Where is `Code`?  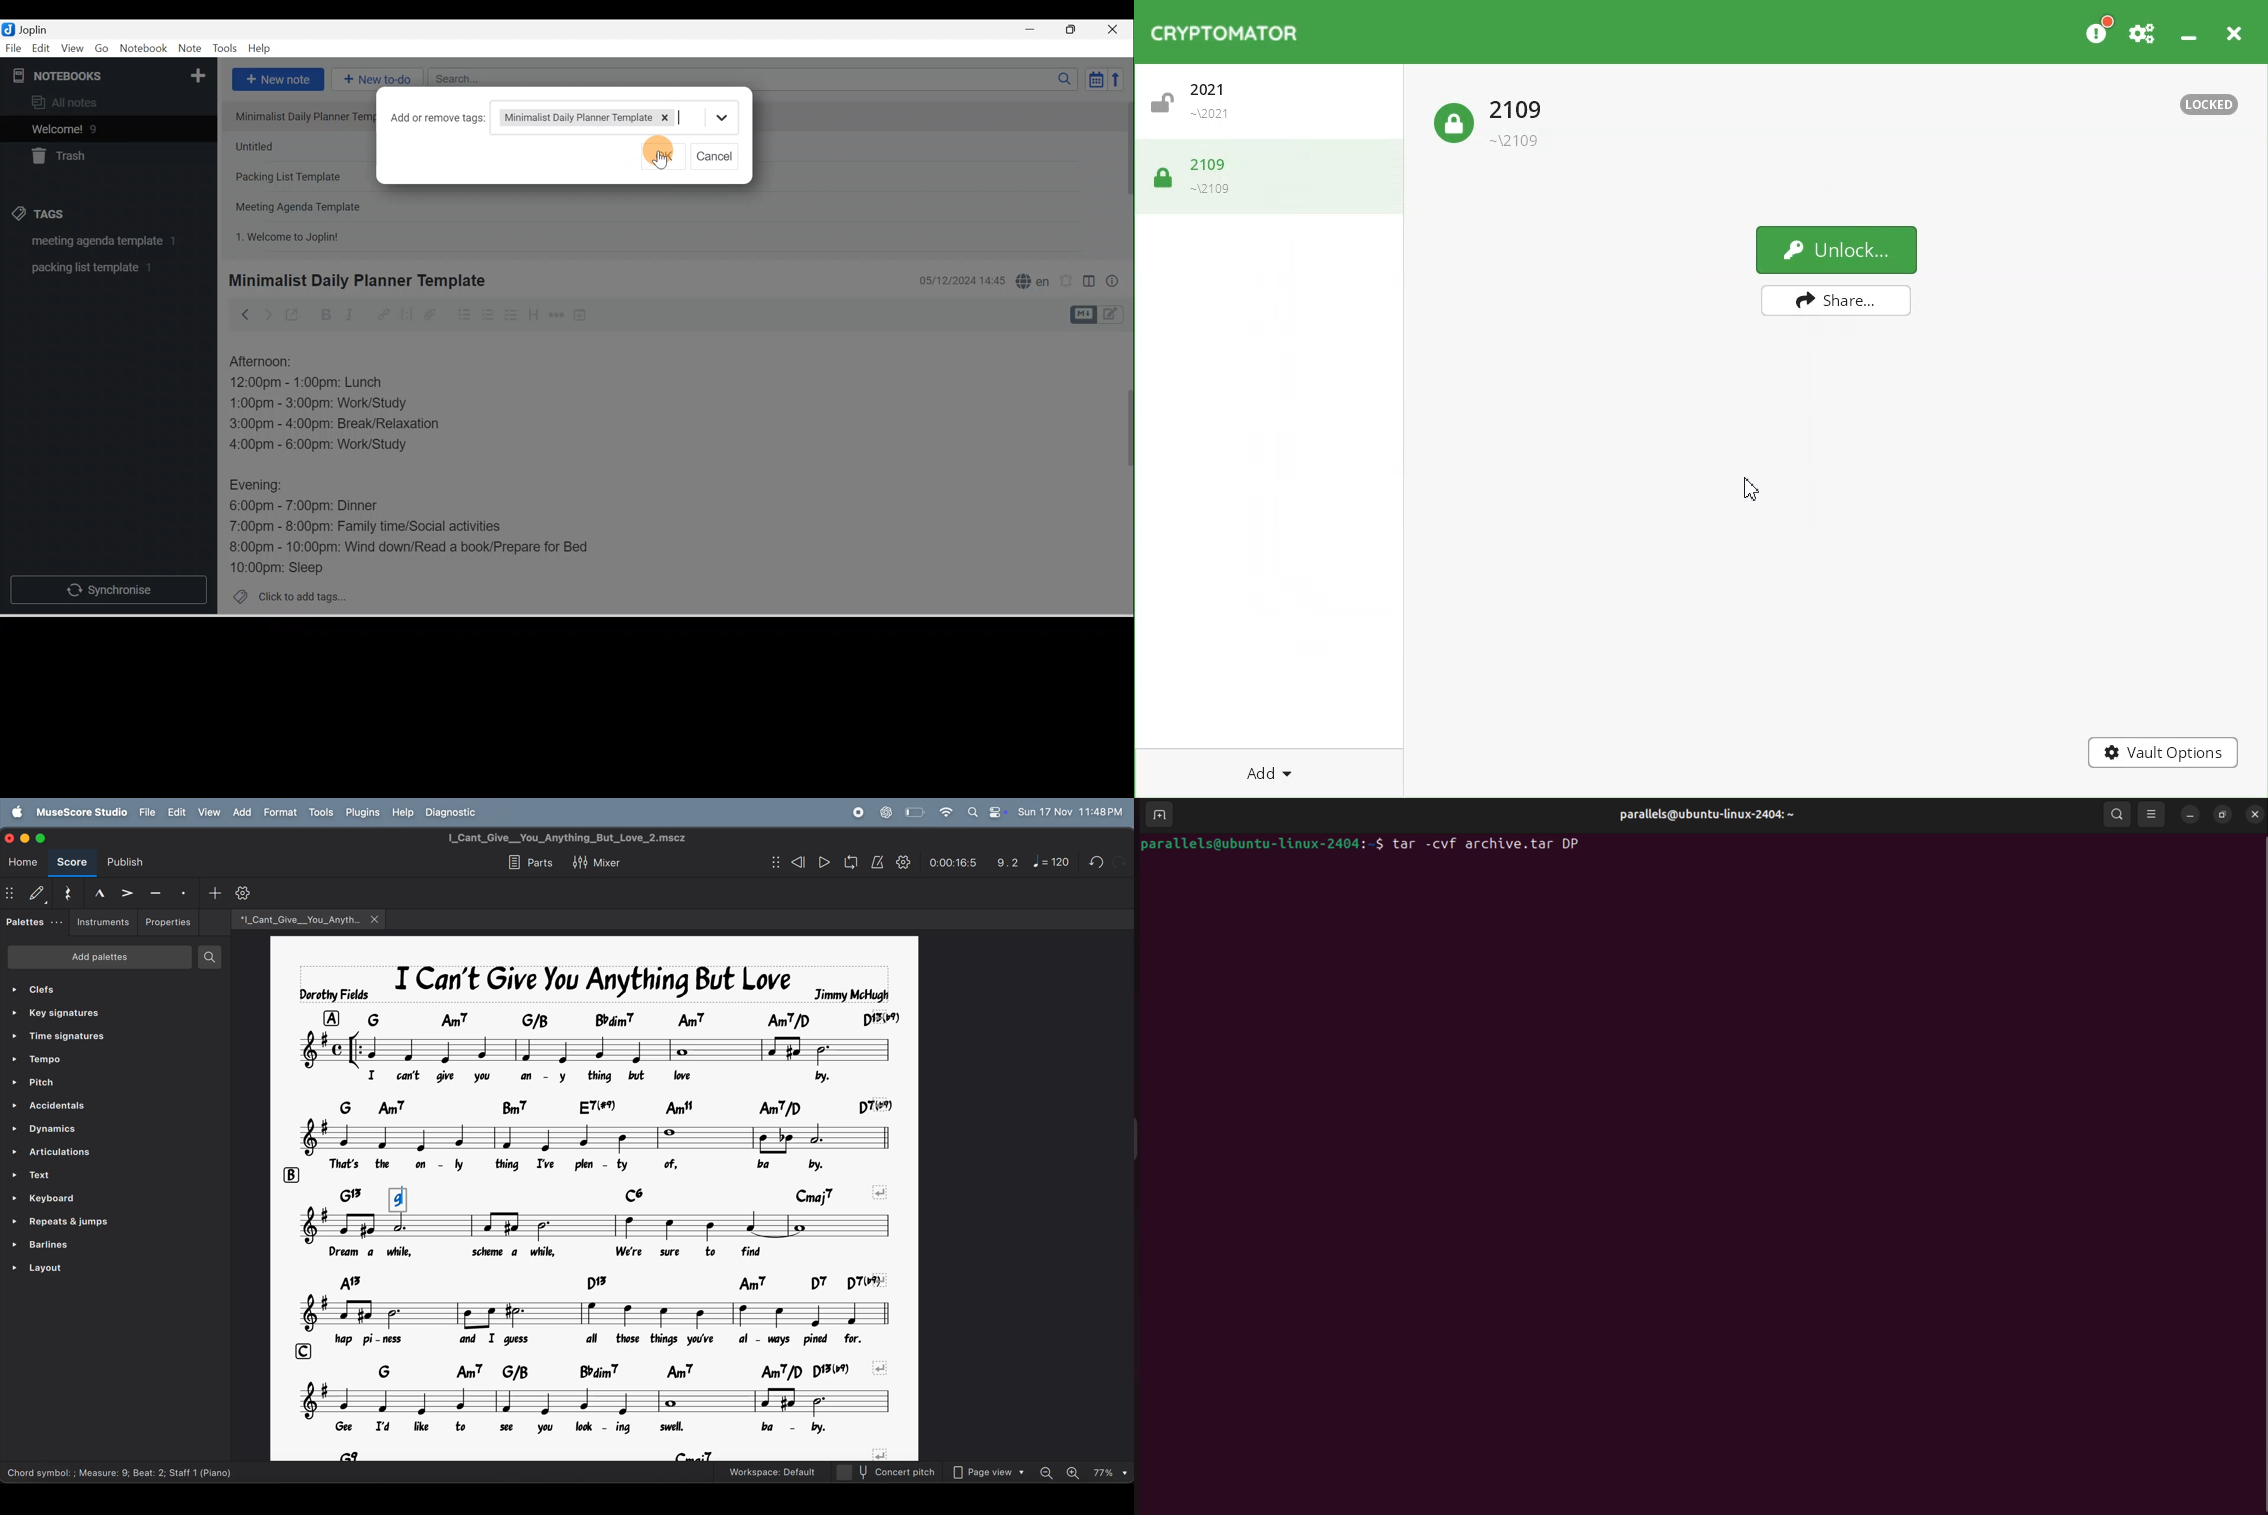
Code is located at coordinates (407, 316).